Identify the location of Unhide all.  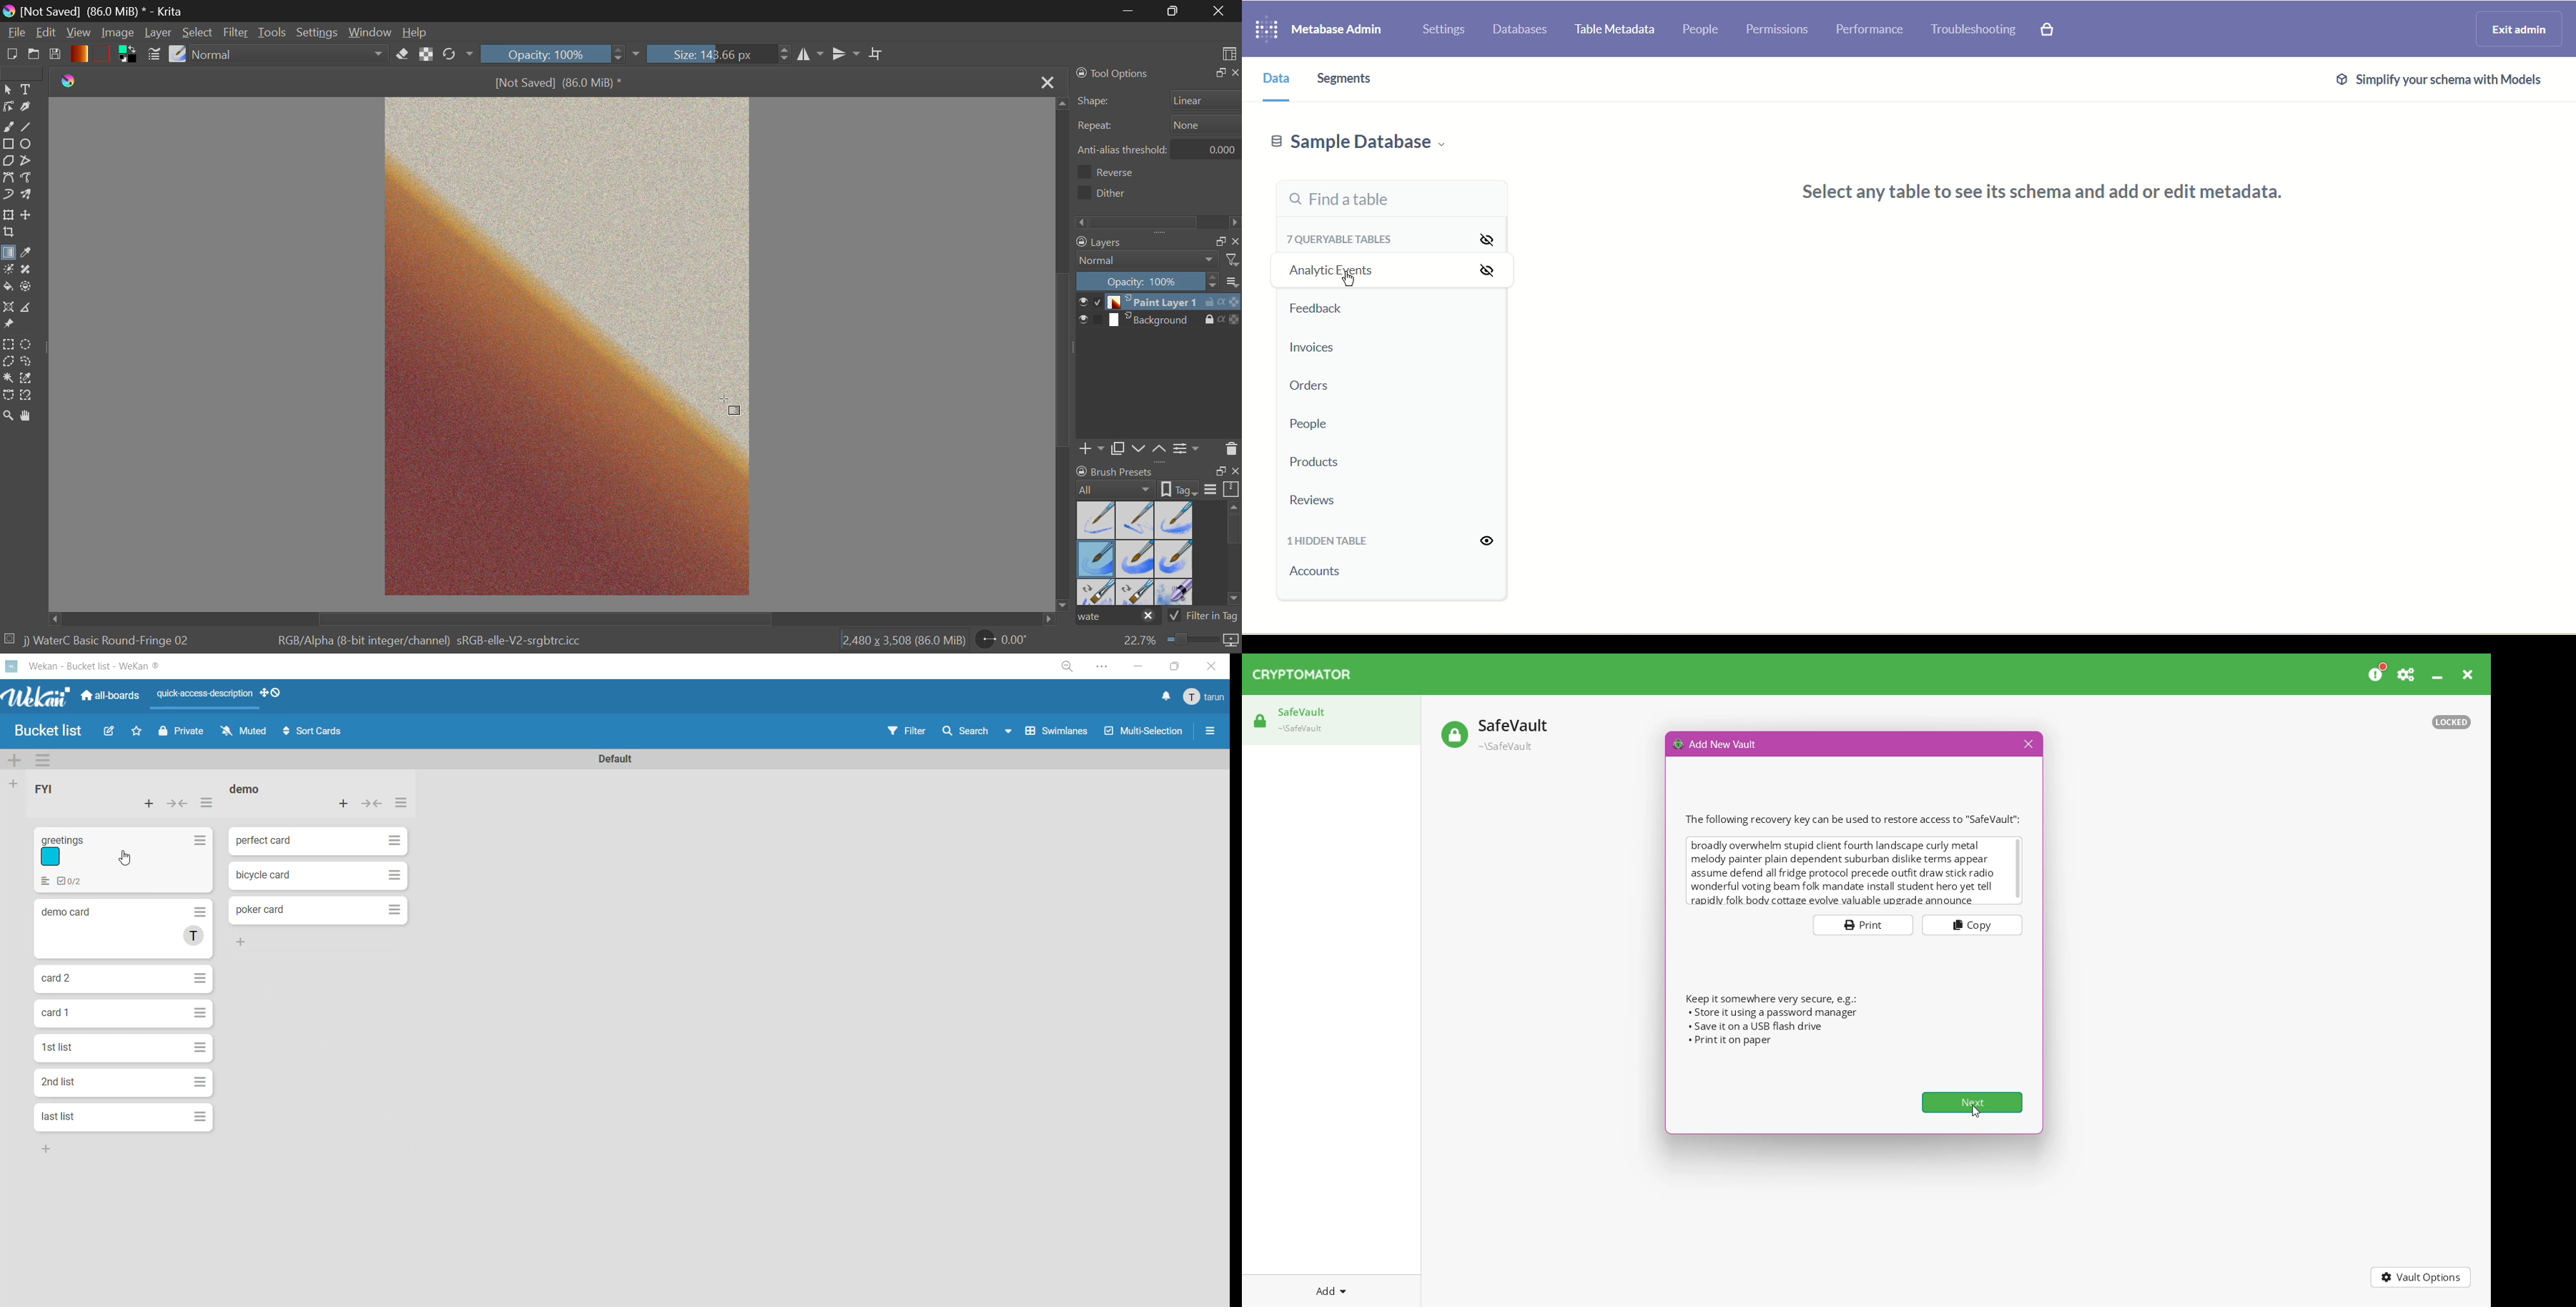
(1486, 539).